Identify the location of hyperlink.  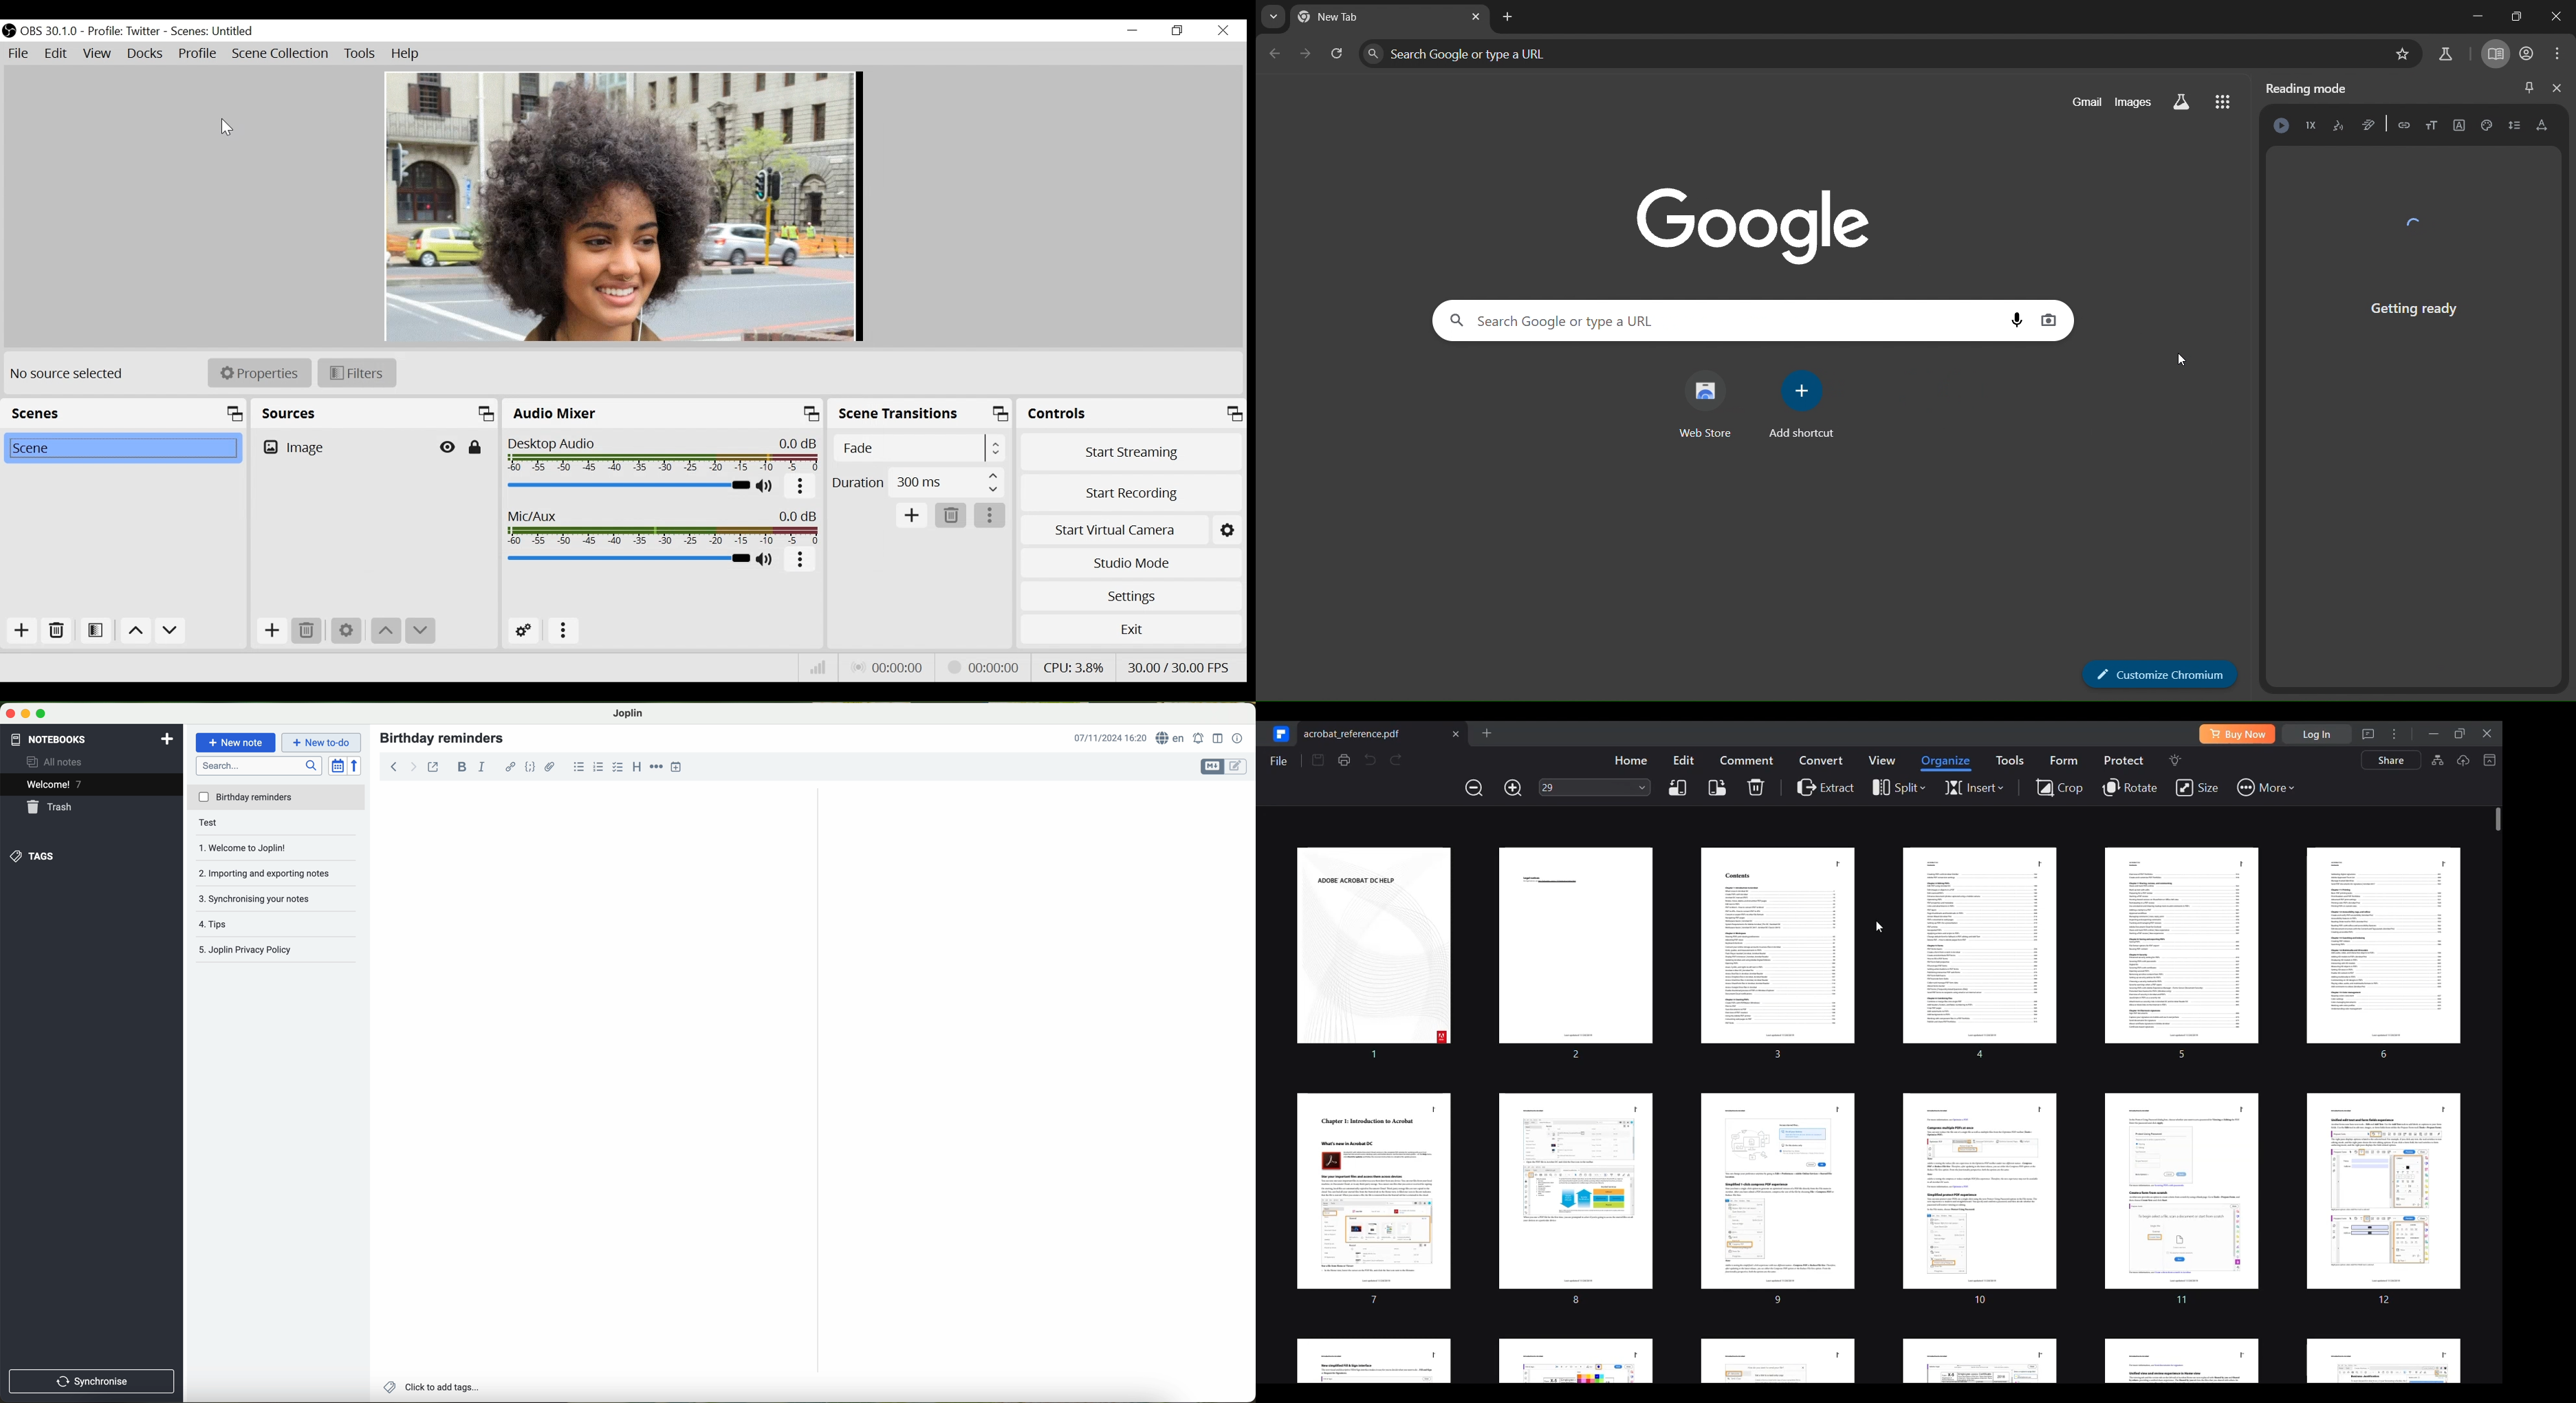
(508, 767).